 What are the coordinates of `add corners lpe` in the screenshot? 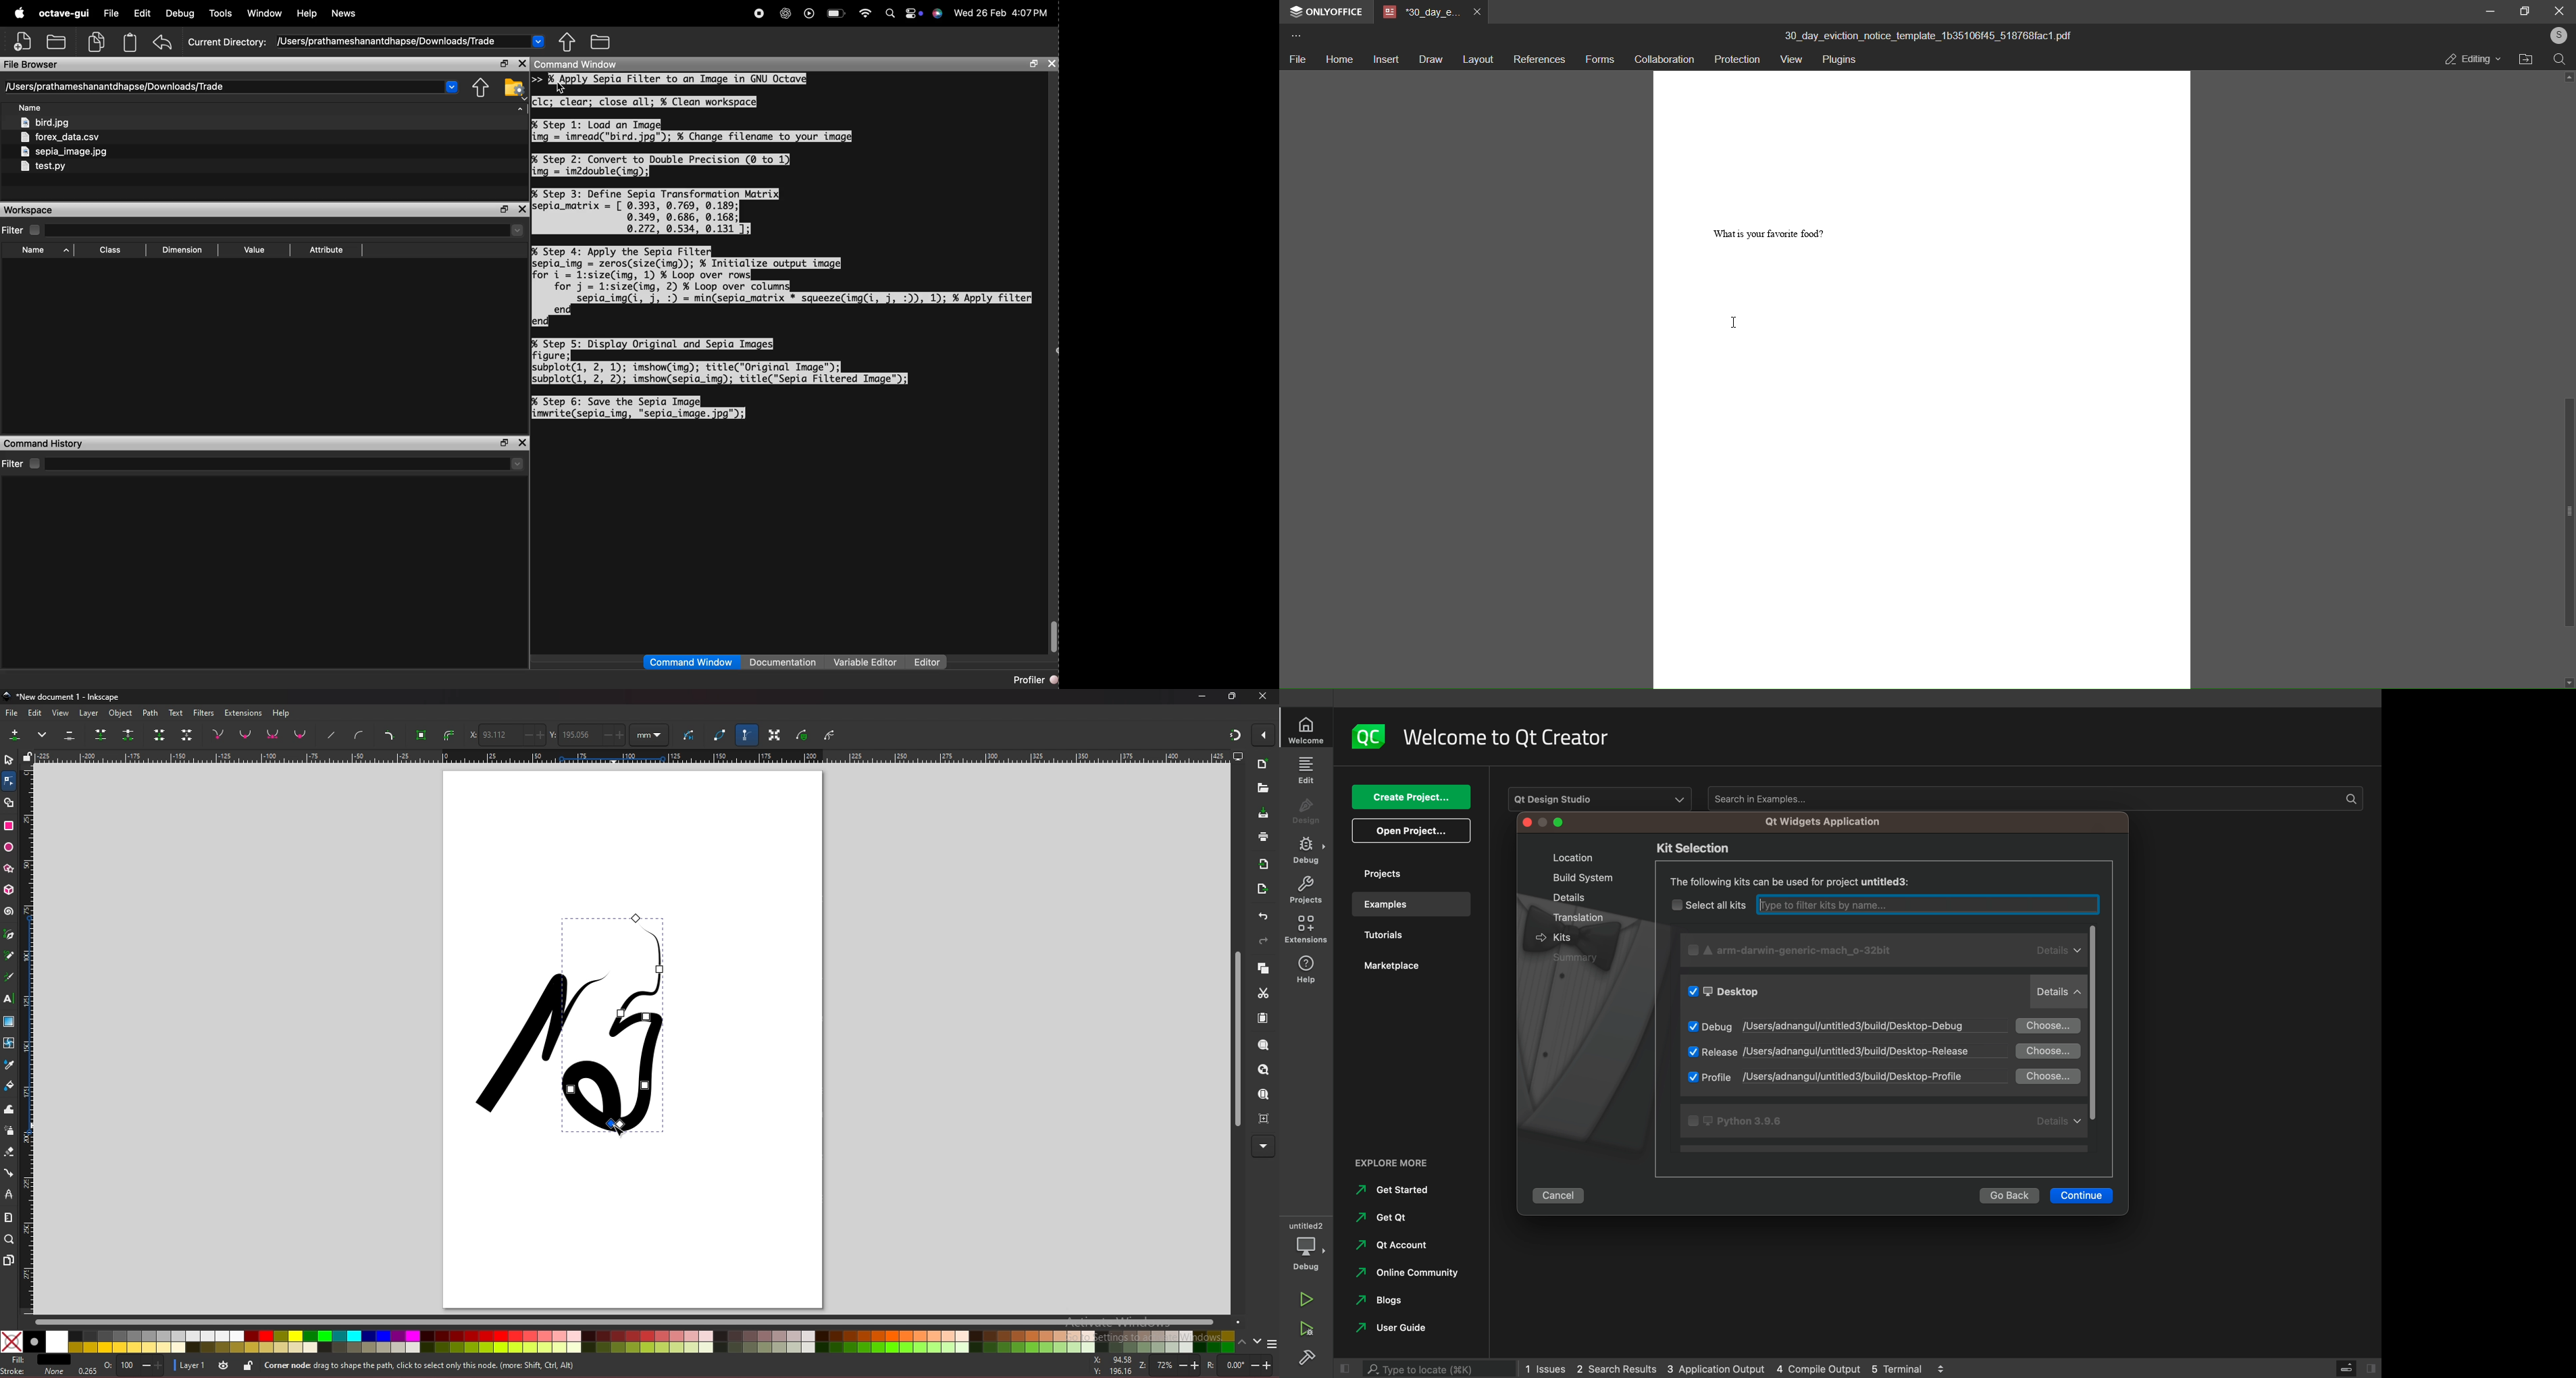 It's located at (389, 736).